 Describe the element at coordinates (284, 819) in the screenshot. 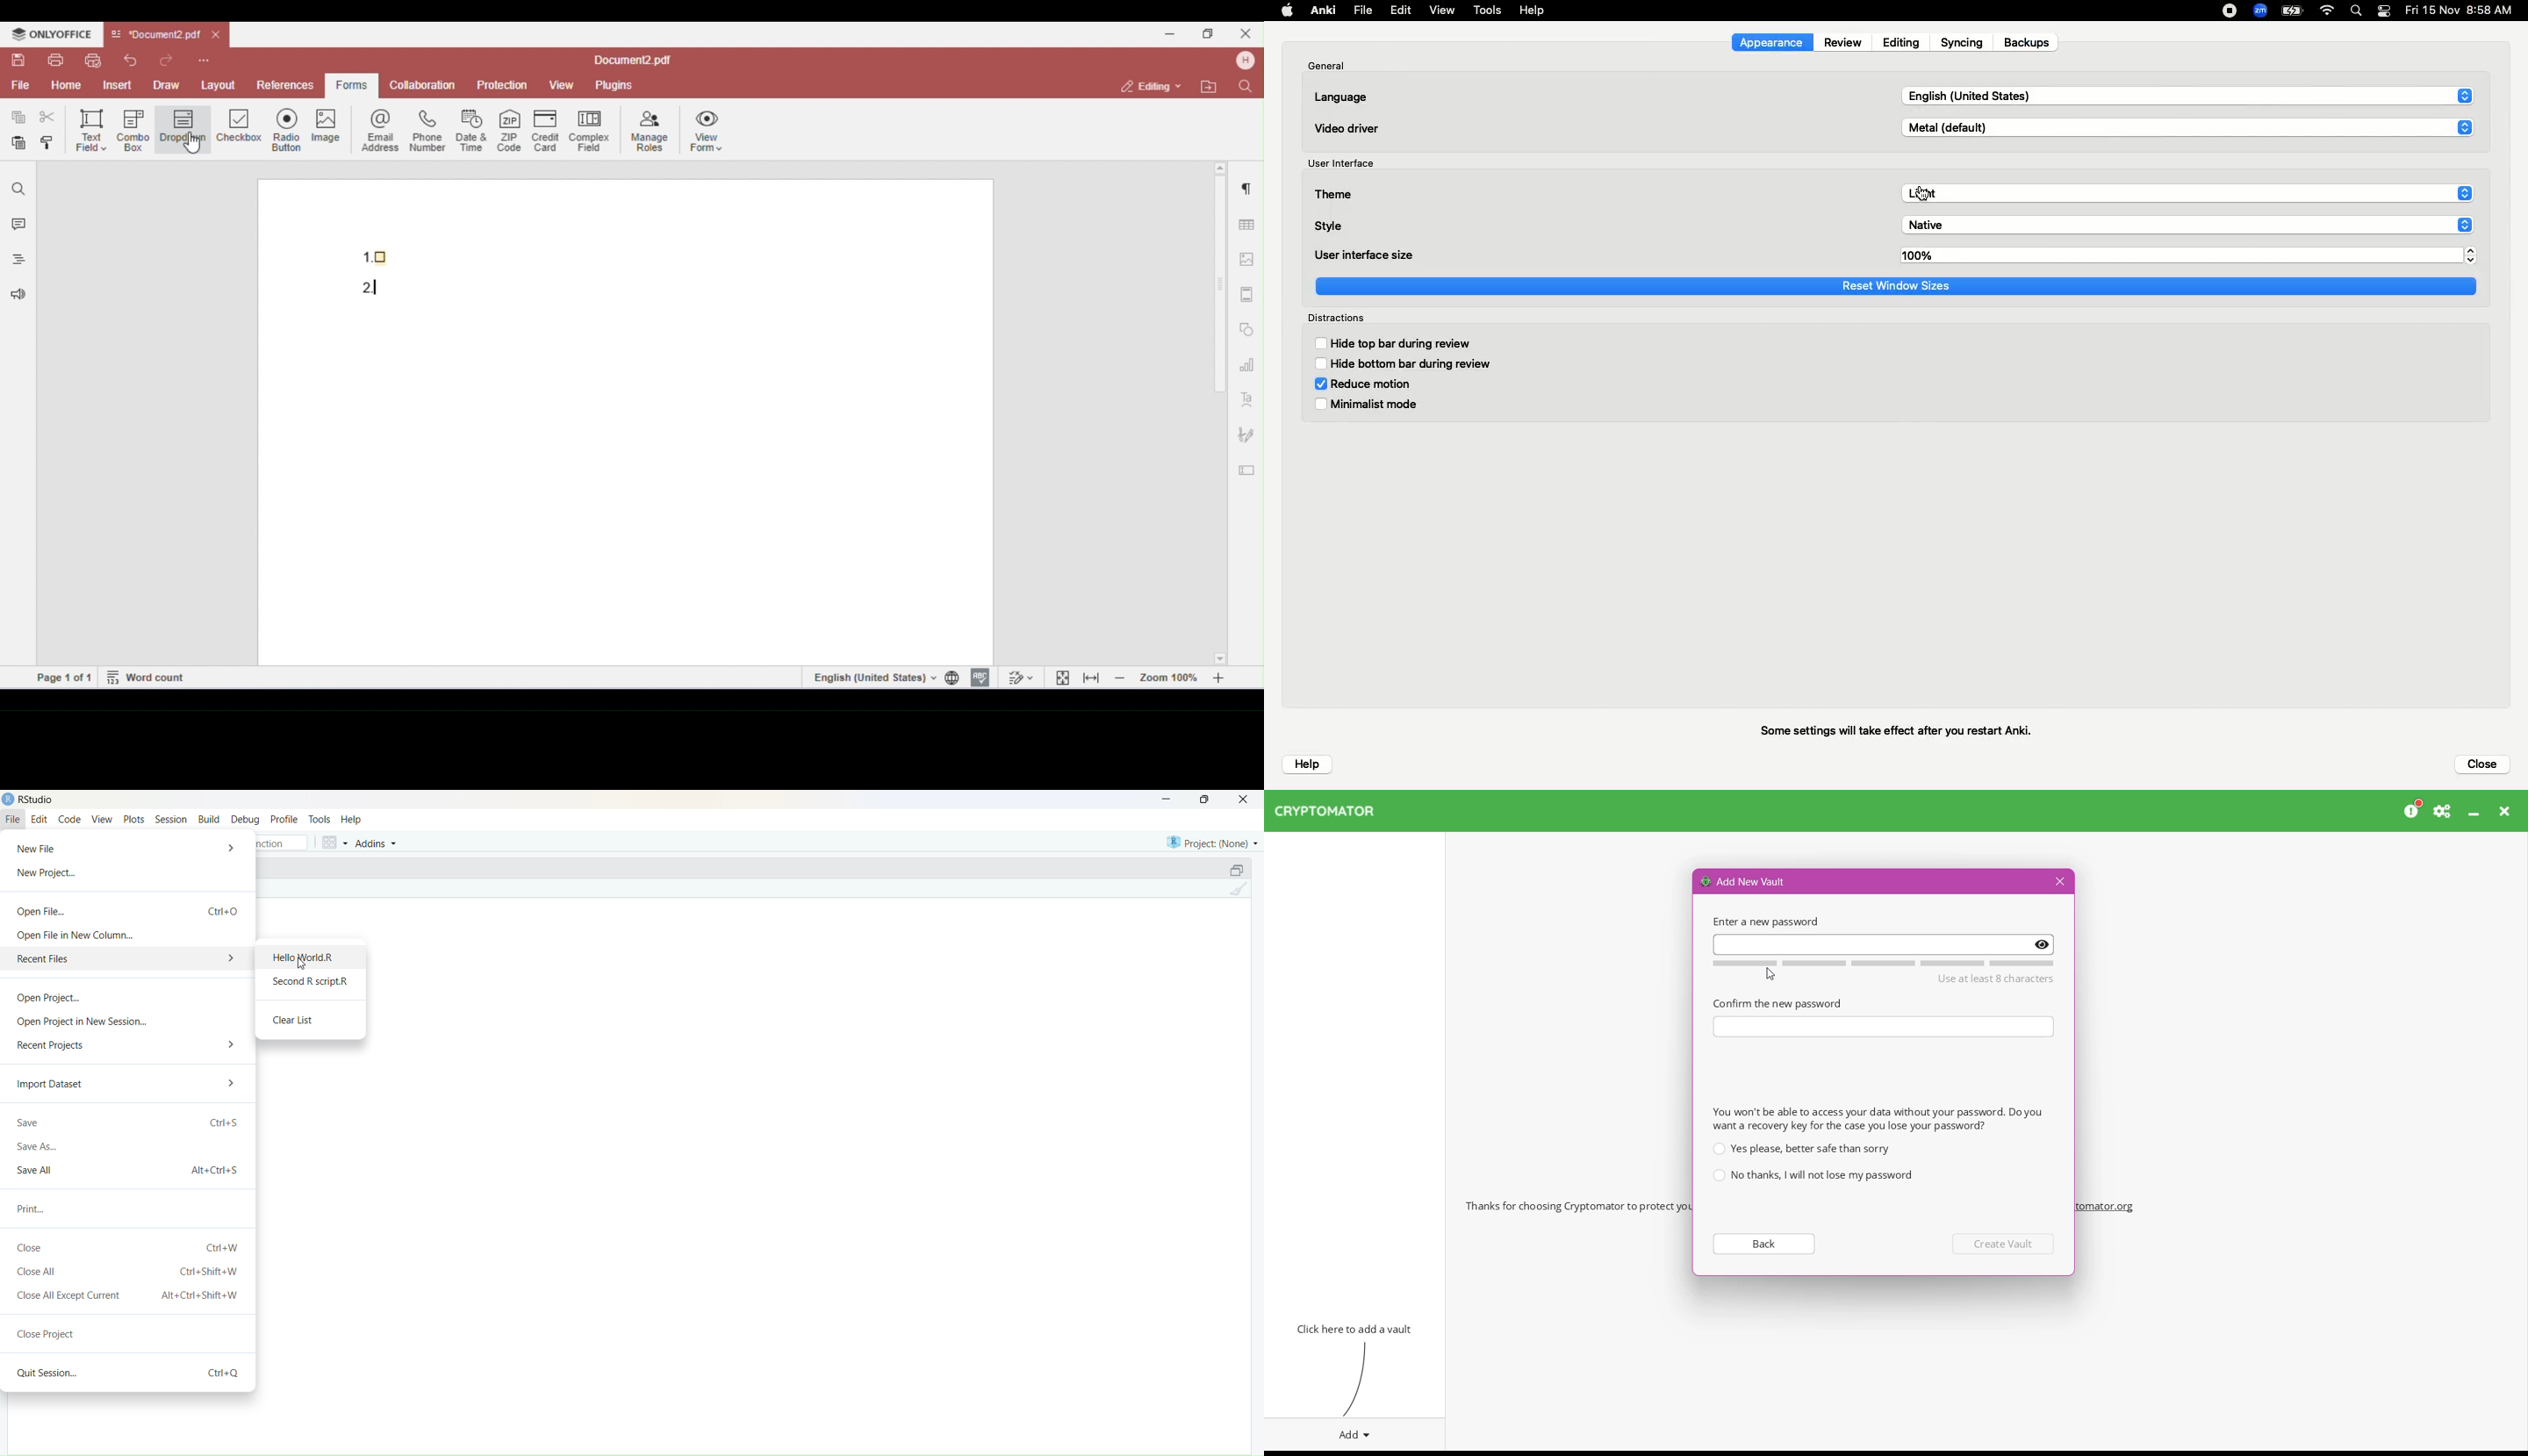

I see `Profile` at that location.